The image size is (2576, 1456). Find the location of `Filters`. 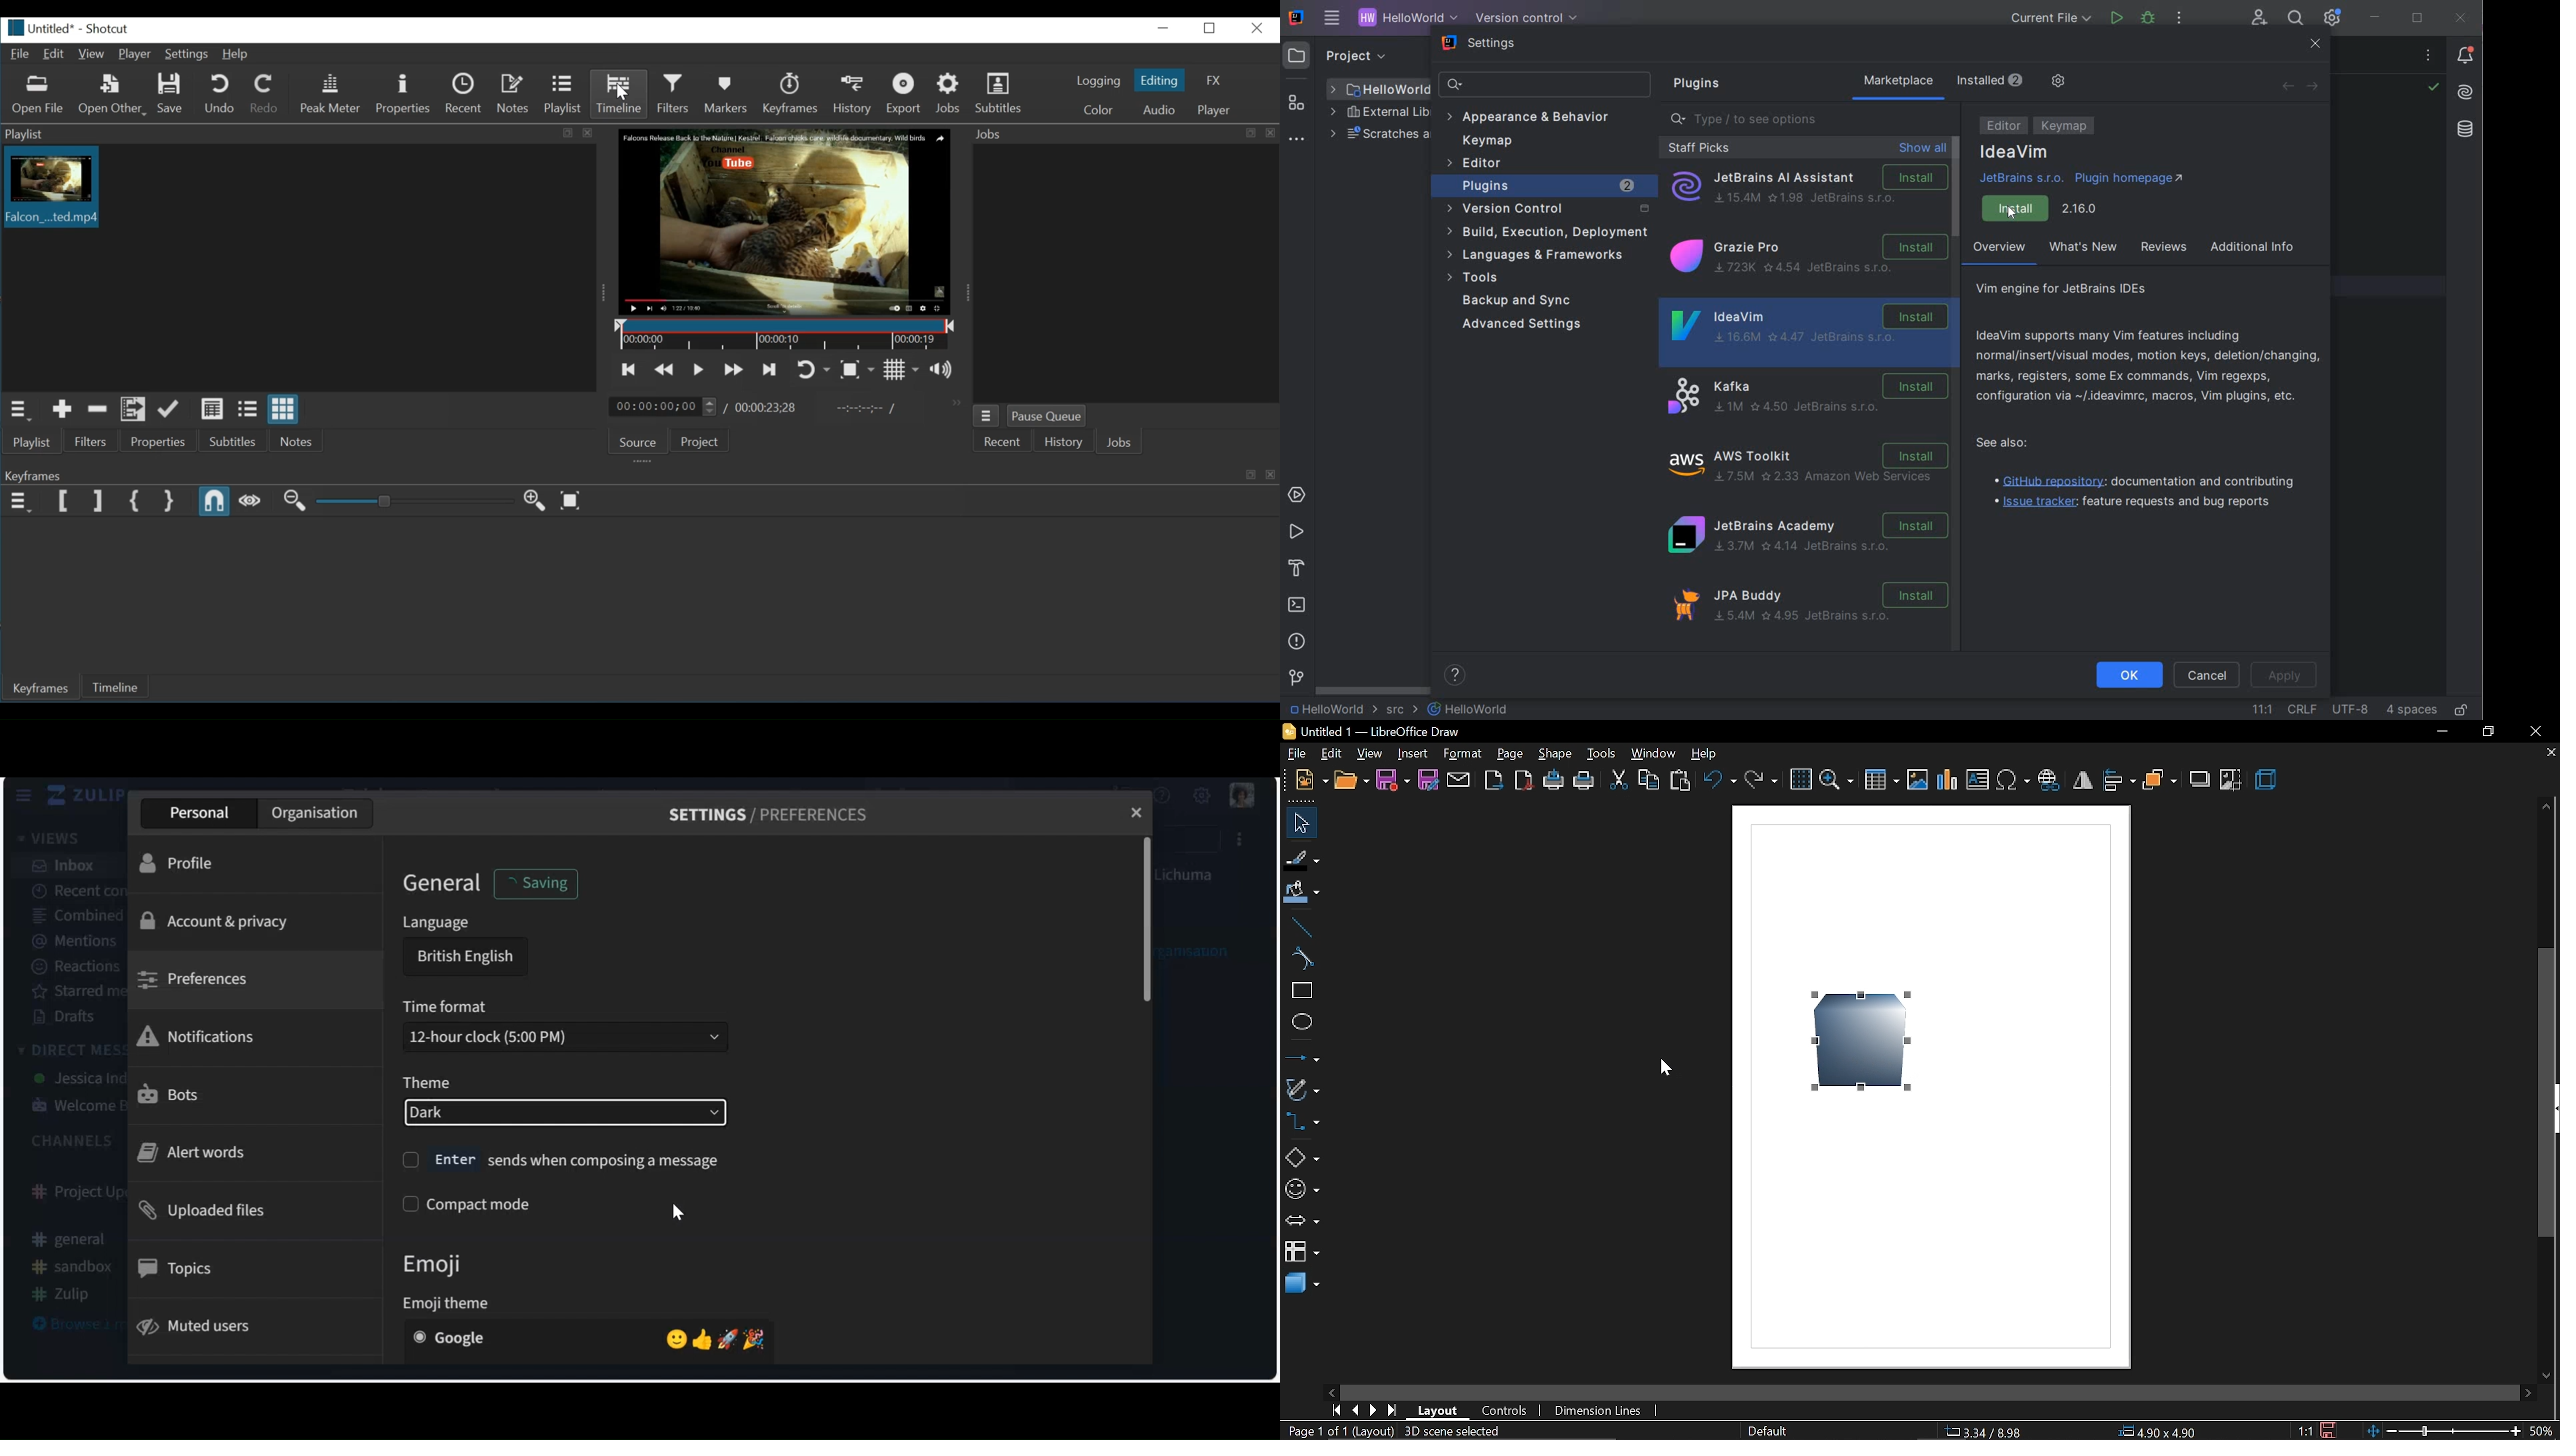

Filters is located at coordinates (673, 93).